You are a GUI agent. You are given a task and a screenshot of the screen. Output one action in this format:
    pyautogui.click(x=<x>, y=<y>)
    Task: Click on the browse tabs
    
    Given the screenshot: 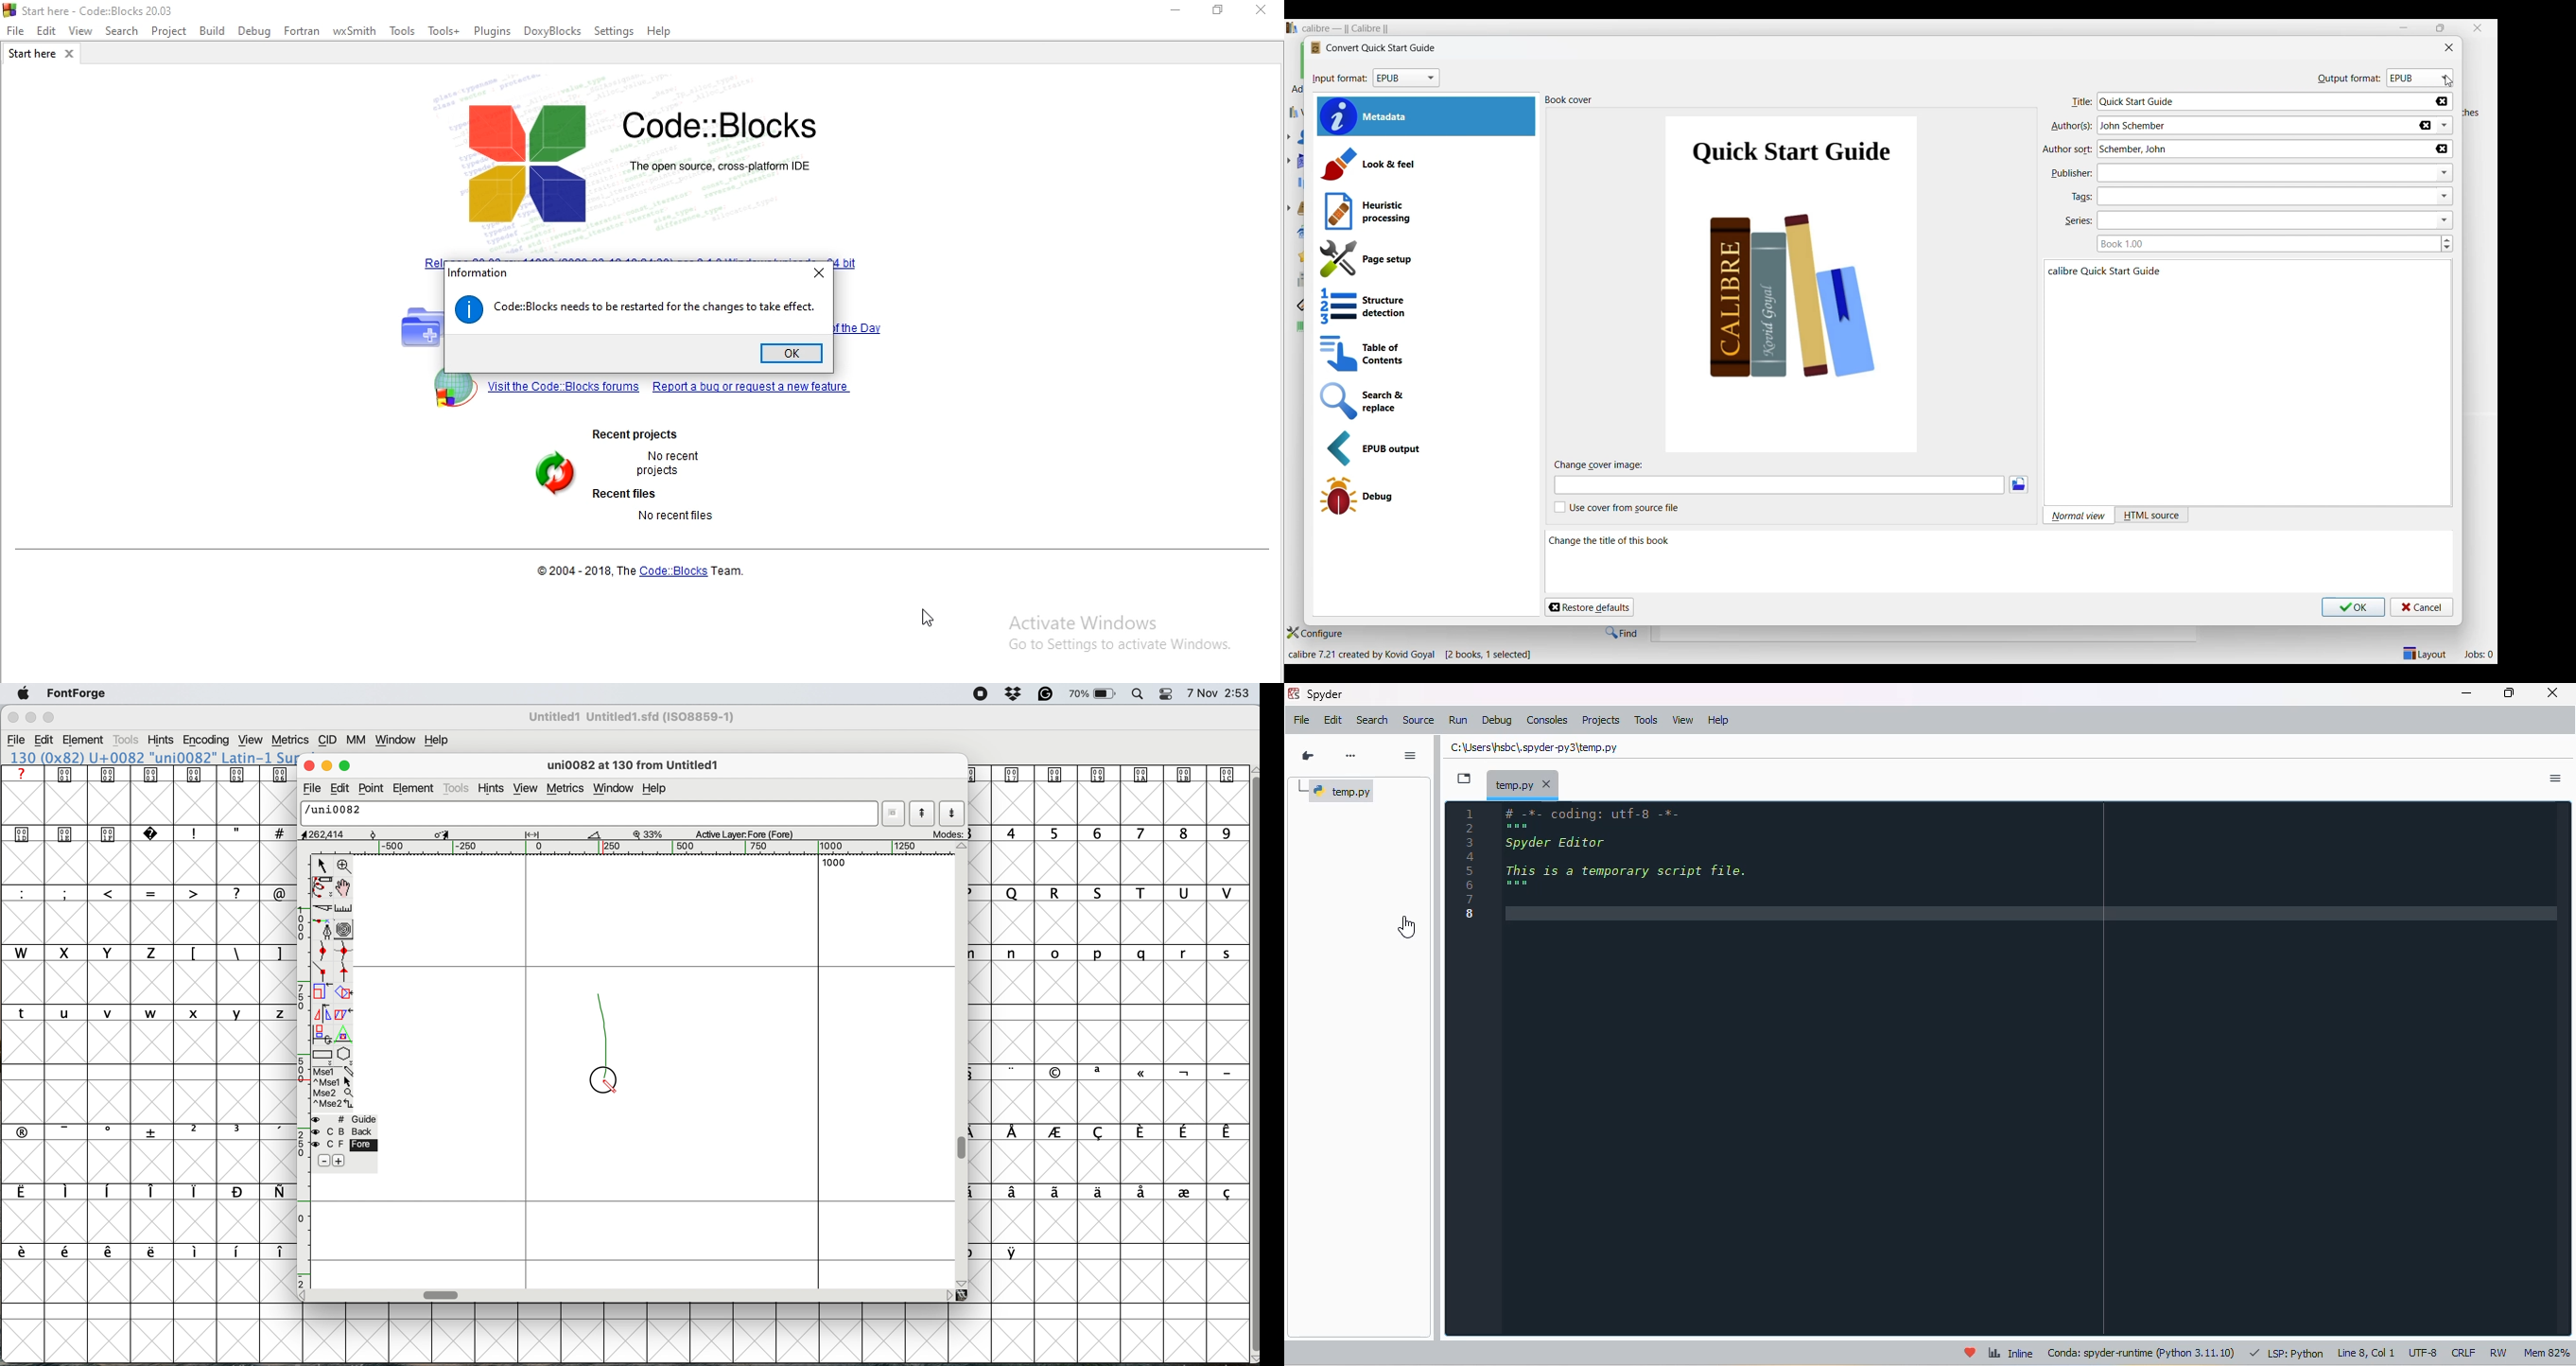 What is the action you would take?
    pyautogui.click(x=1463, y=779)
    